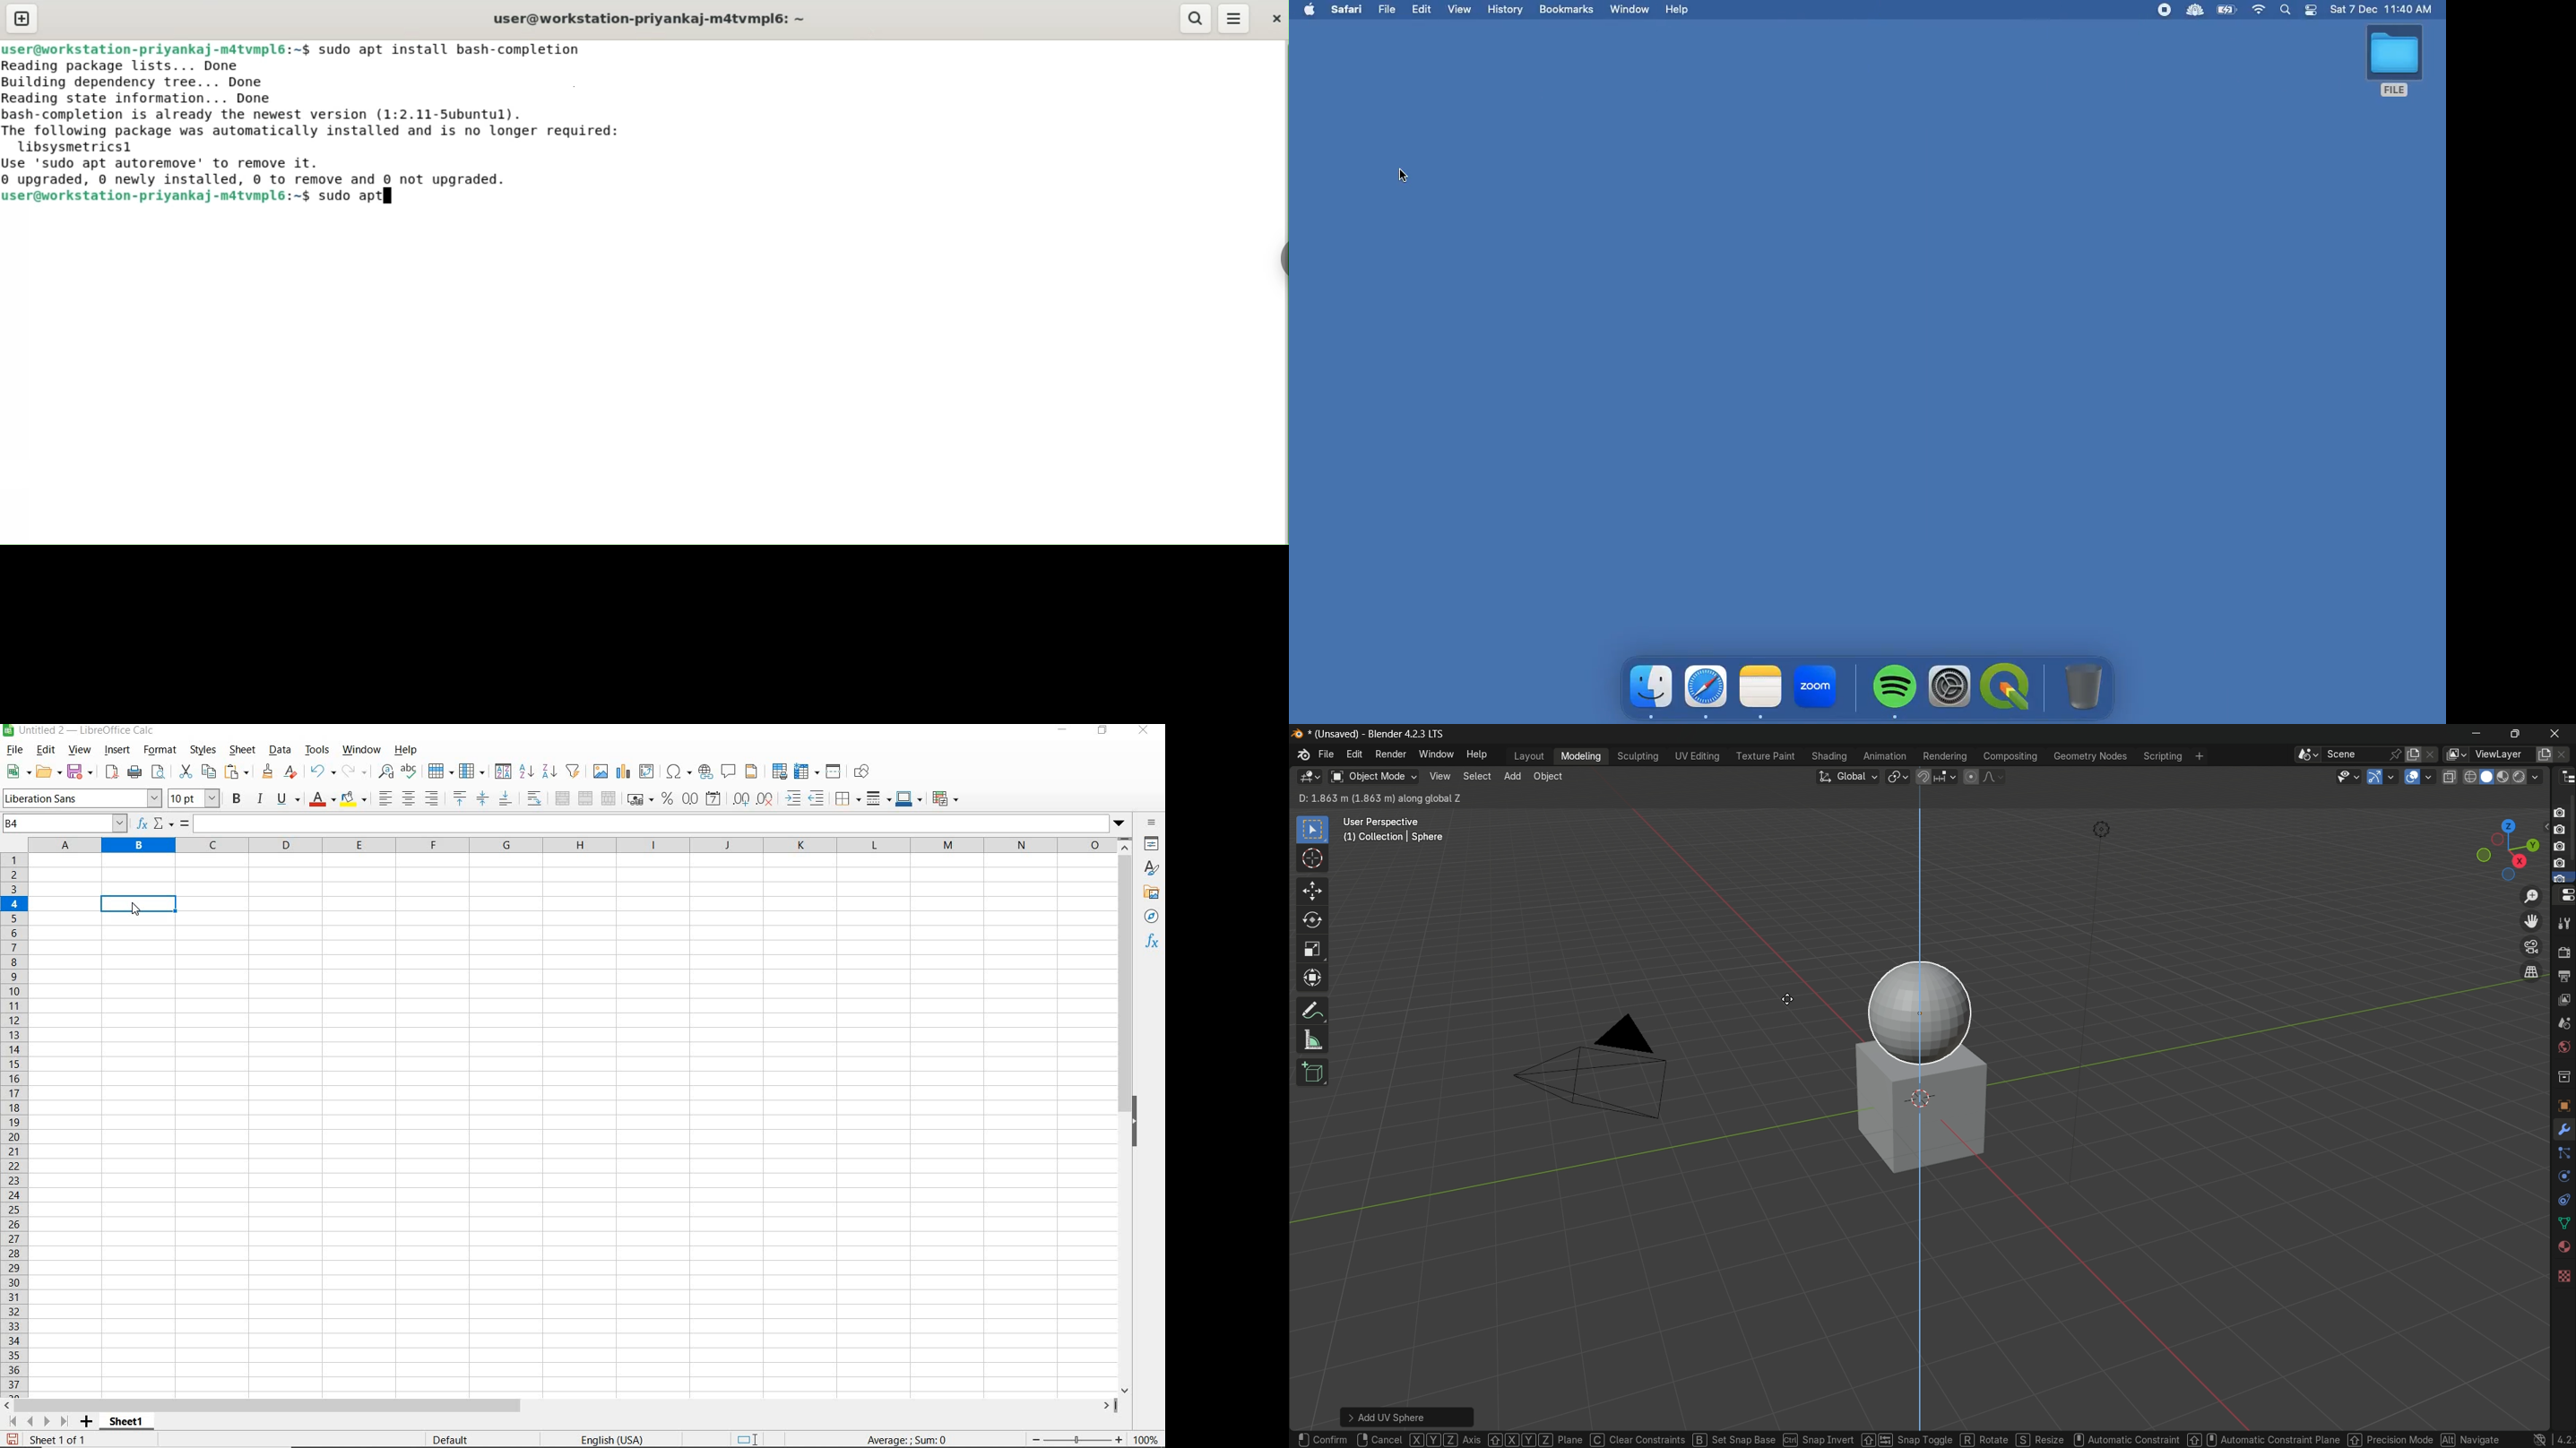 This screenshot has height=1456, width=2576. I want to click on toggle print preview, so click(159, 772).